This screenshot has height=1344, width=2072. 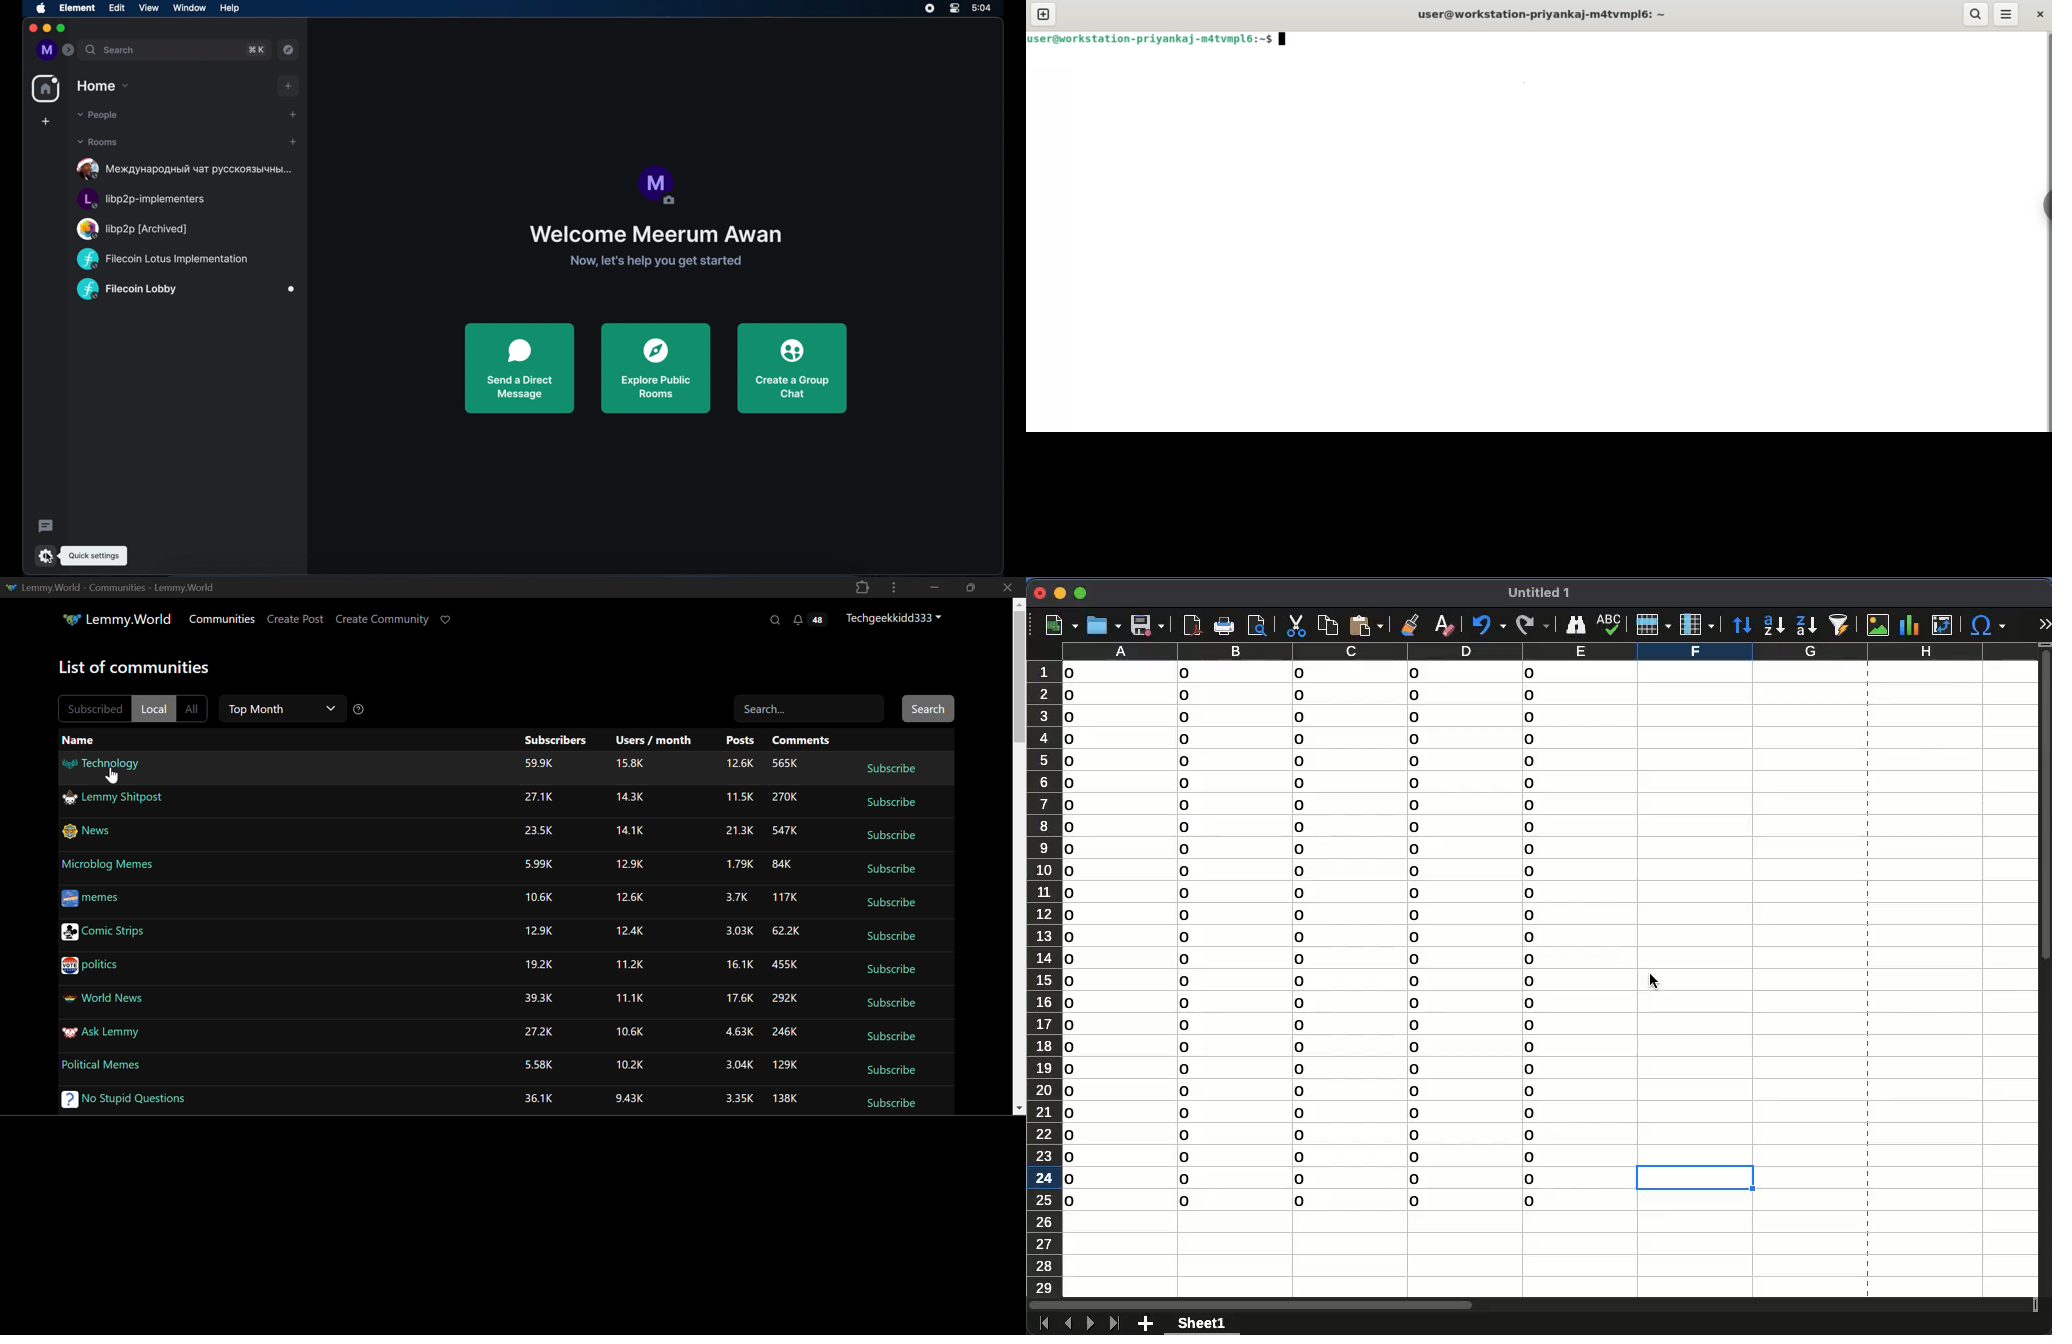 What do you see at coordinates (1987, 625) in the screenshot?
I see `special character` at bounding box center [1987, 625].